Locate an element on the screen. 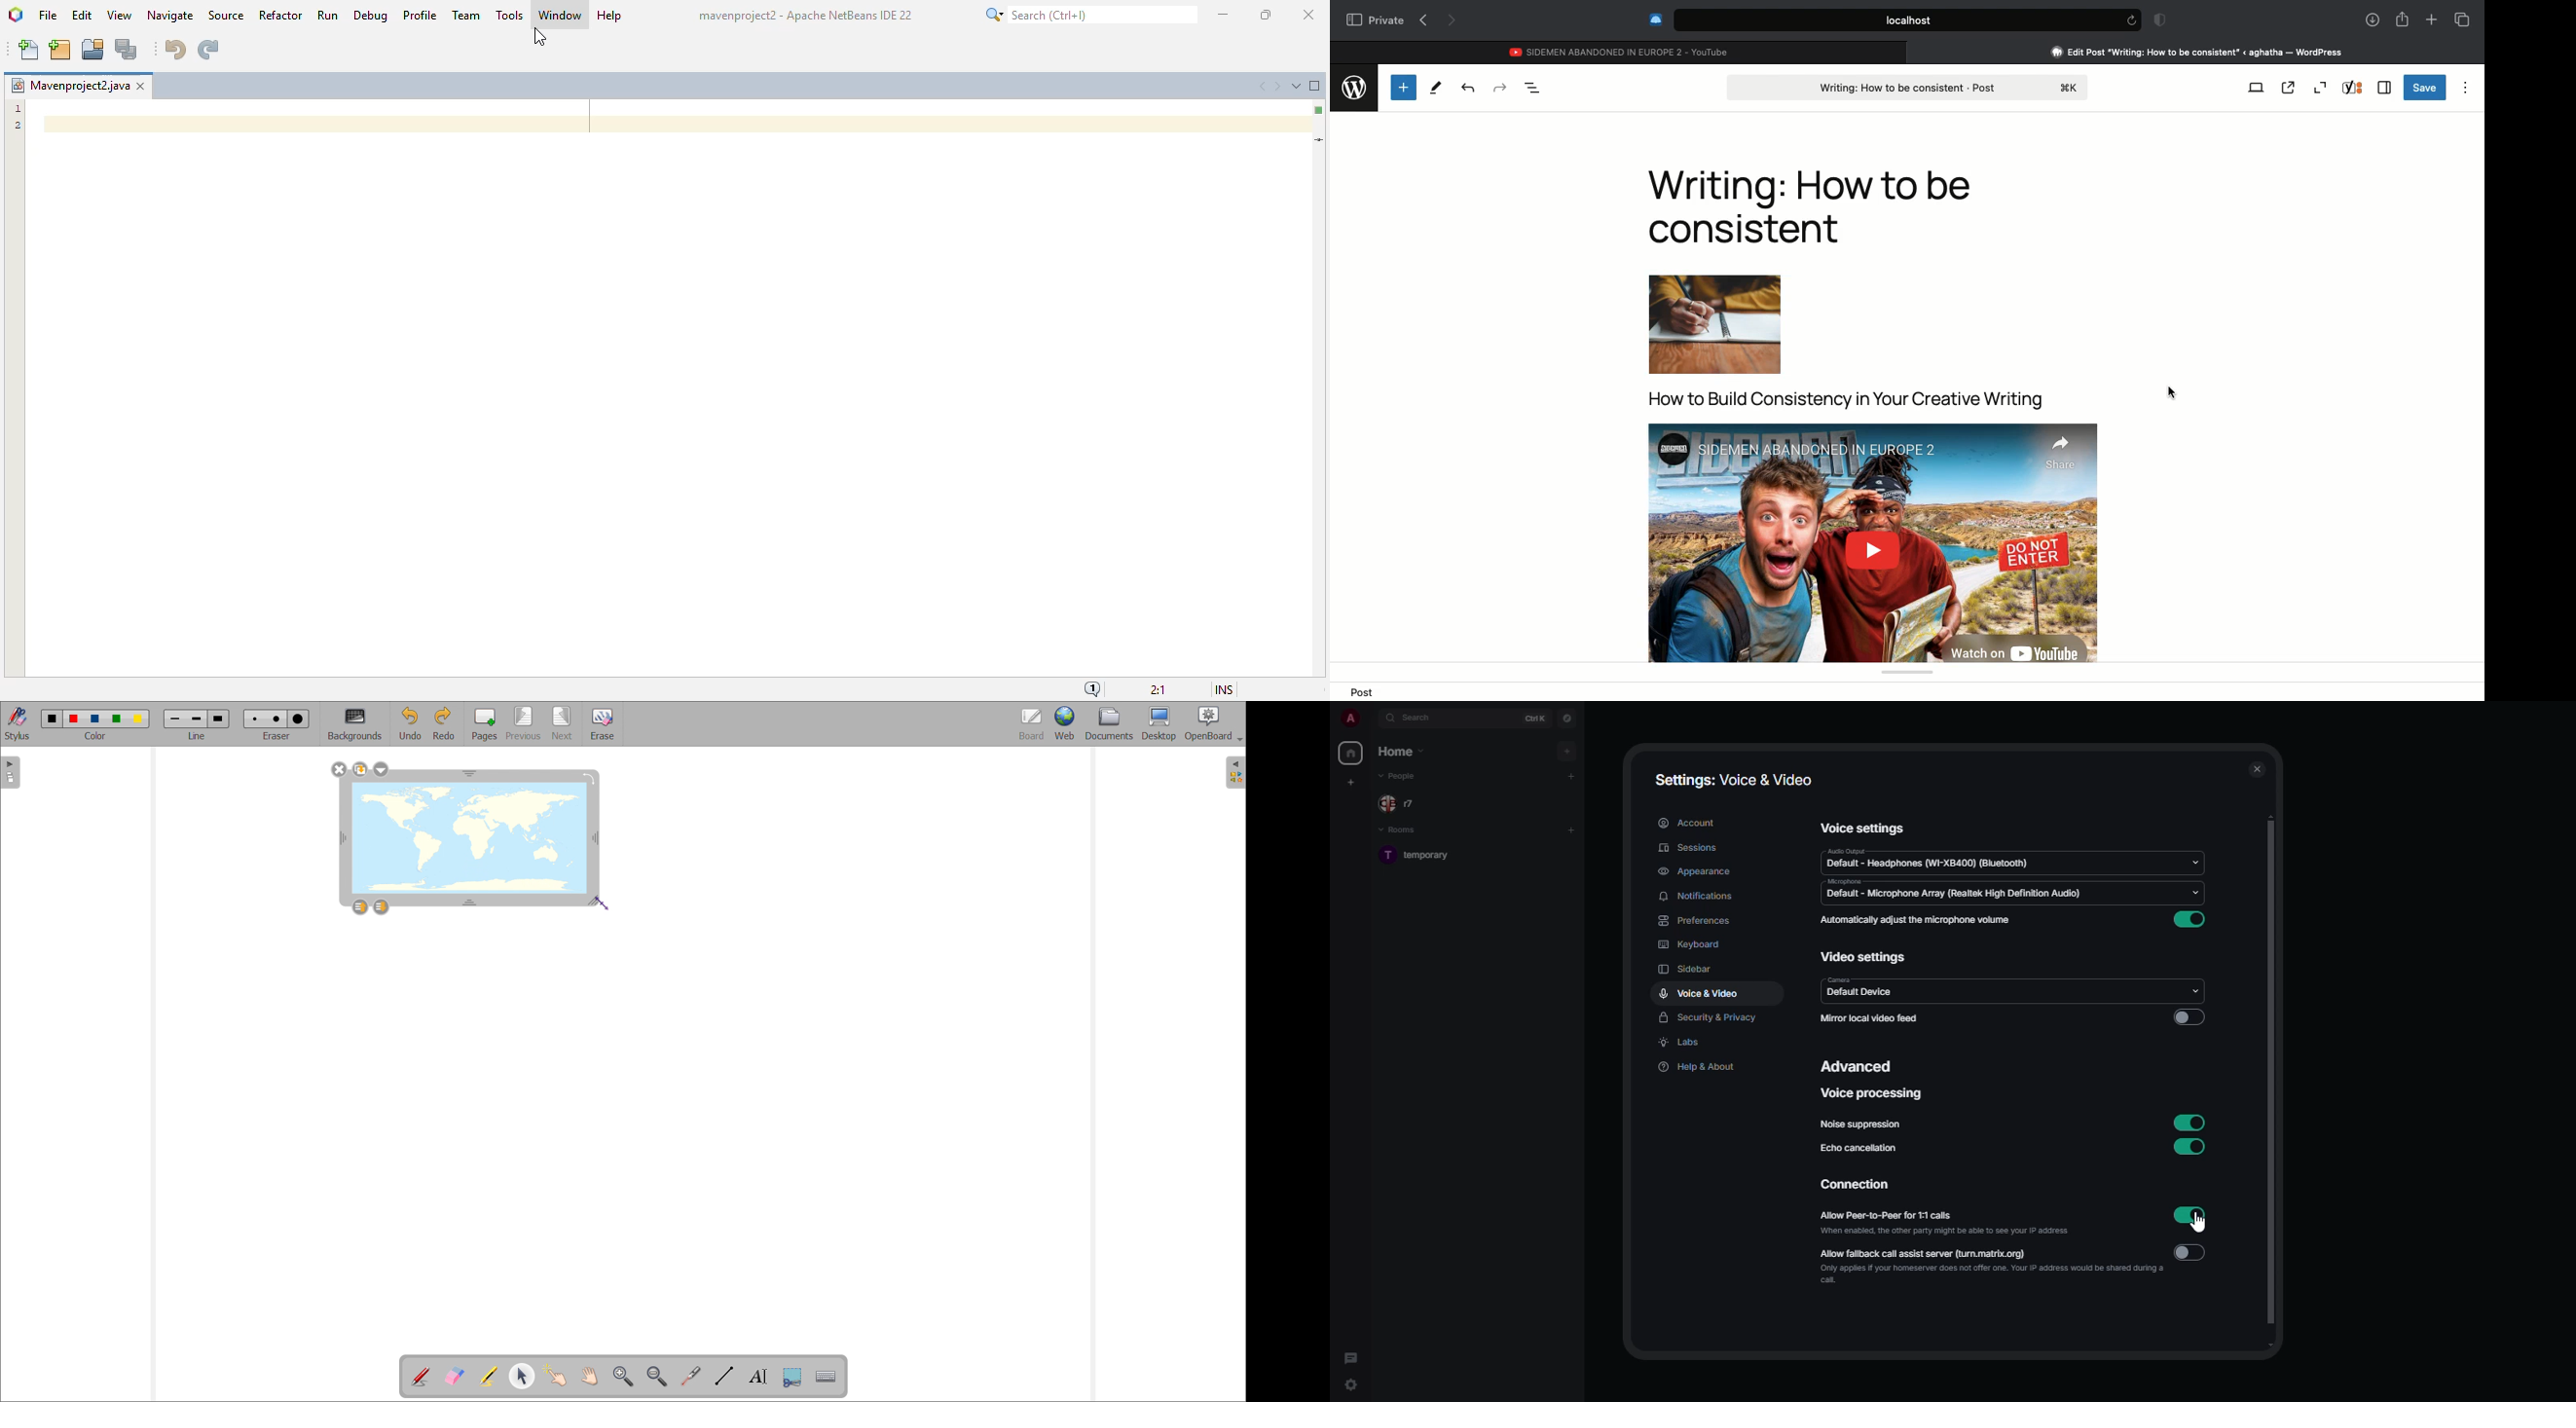 This screenshot has width=2576, height=1428. source is located at coordinates (226, 16).